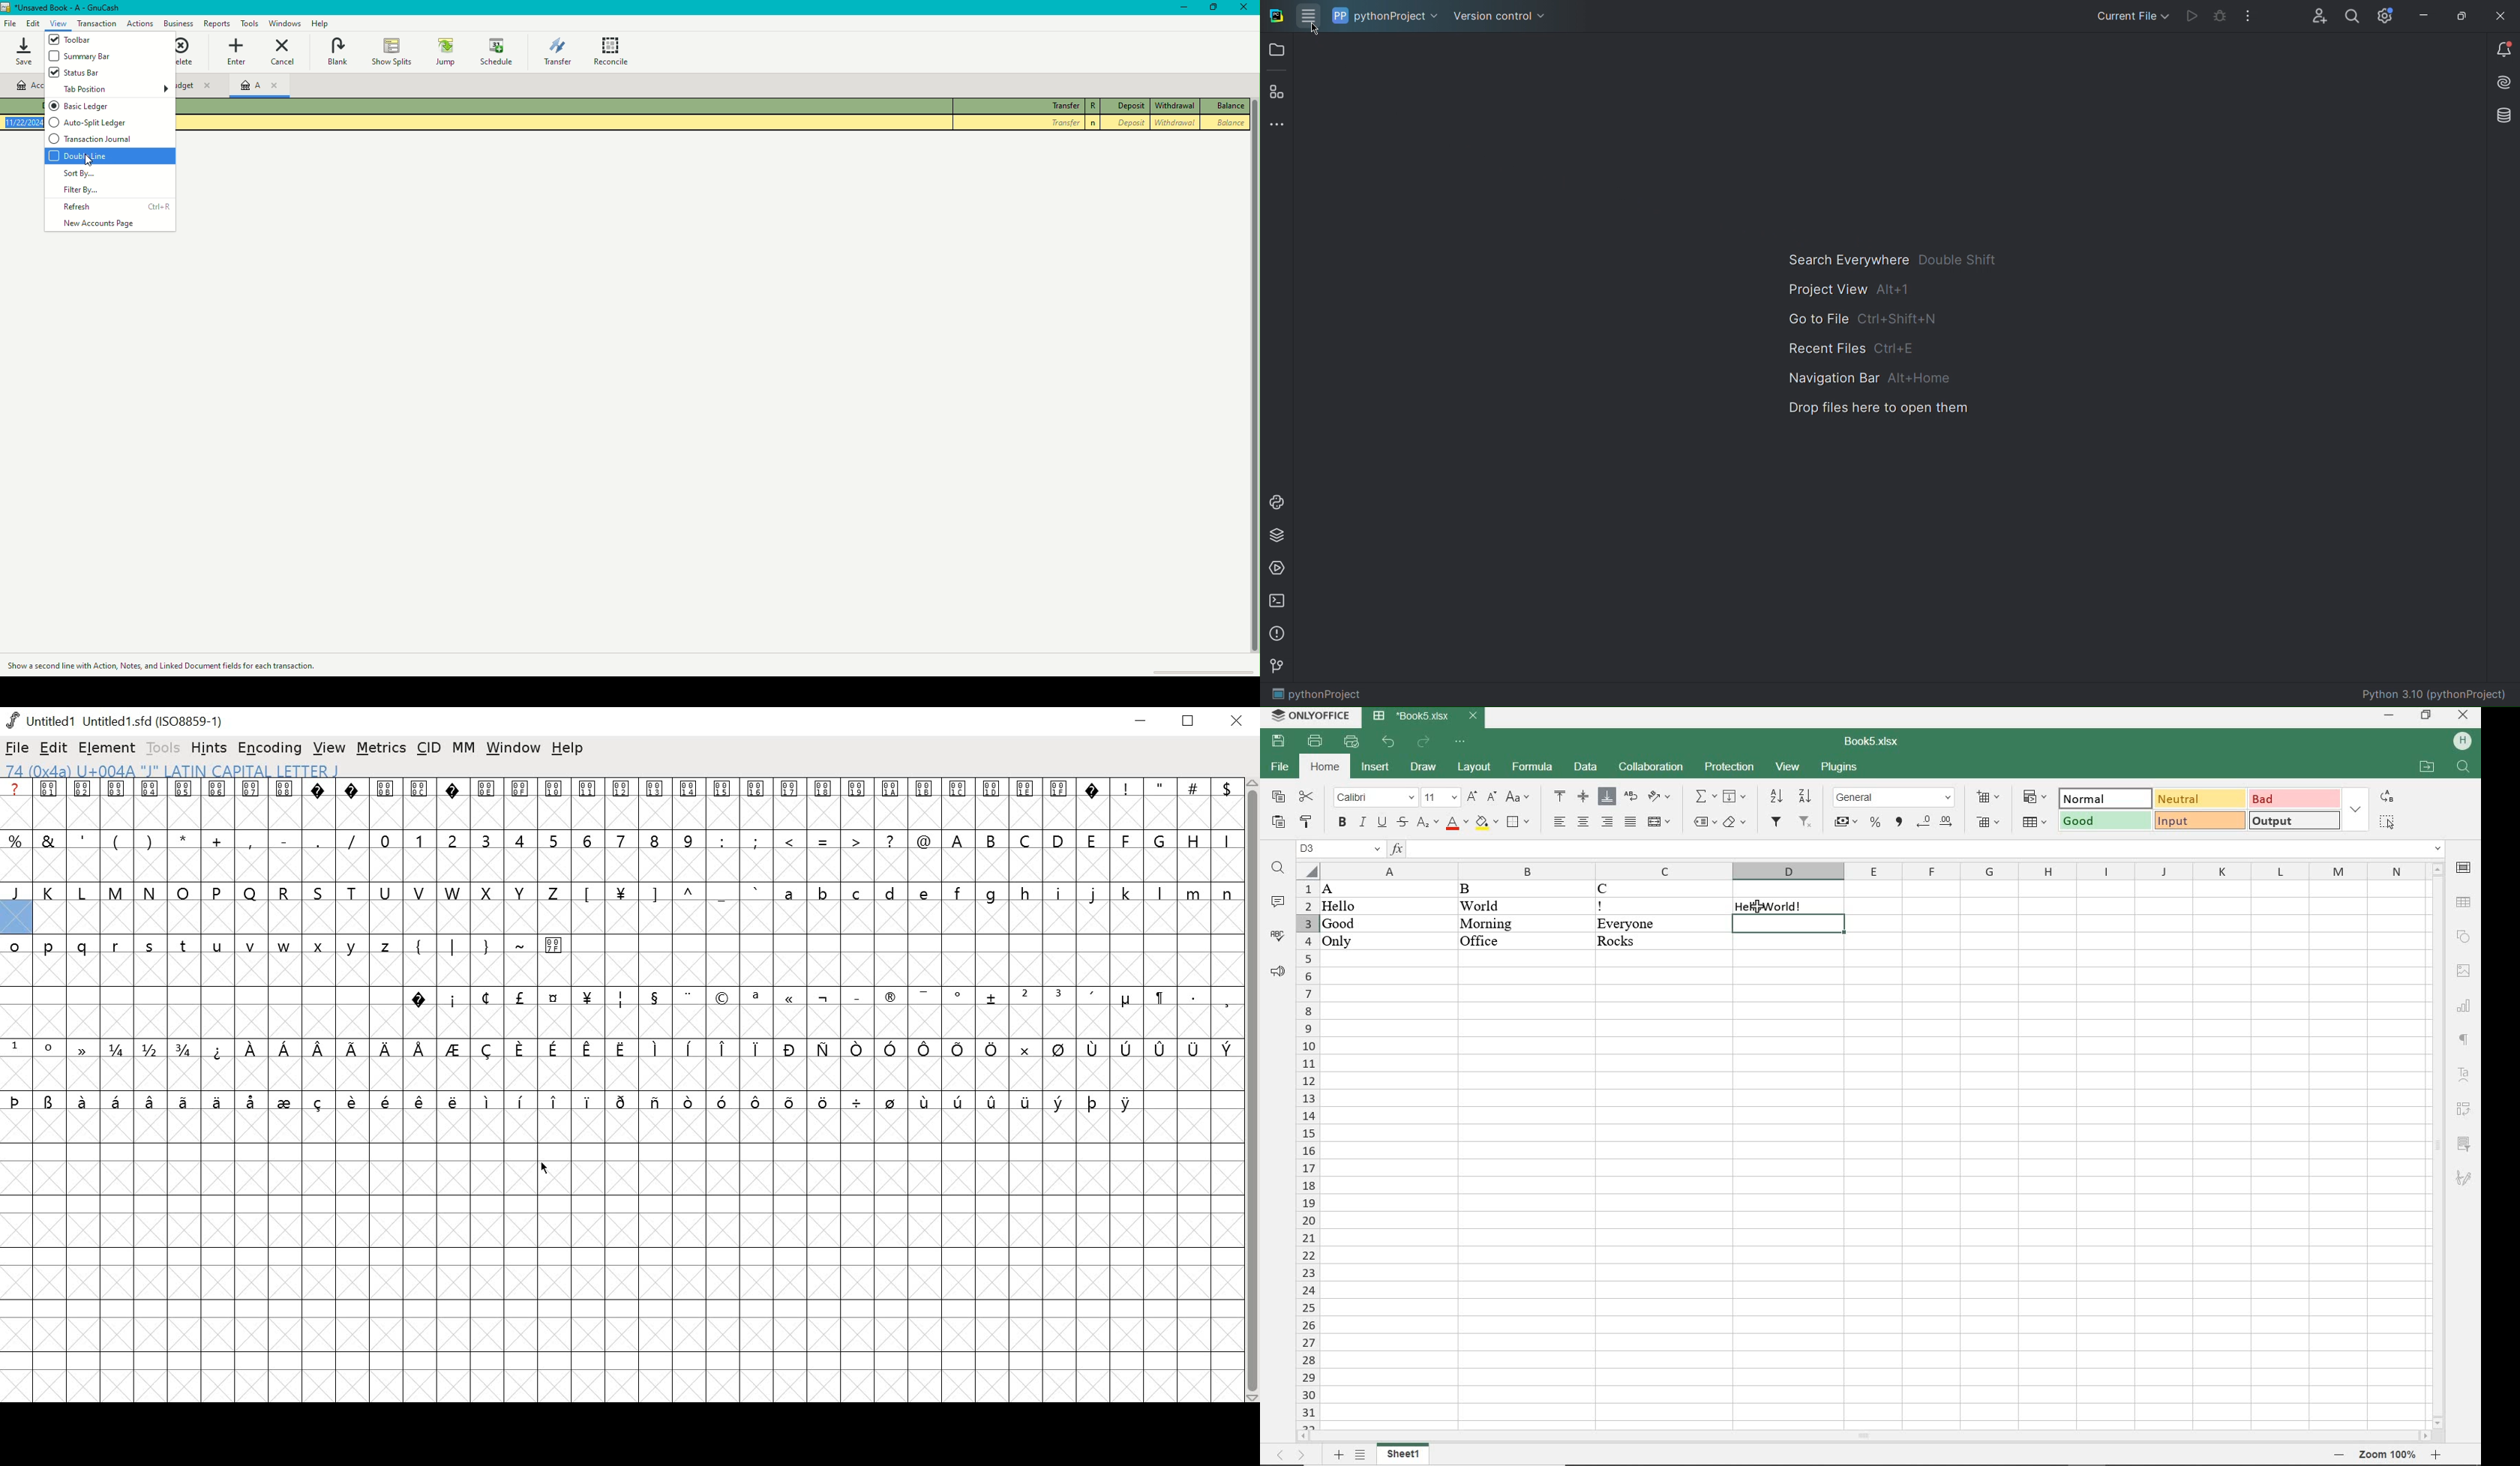  Describe the element at coordinates (1362, 1453) in the screenshot. I see `List Sheets` at that location.